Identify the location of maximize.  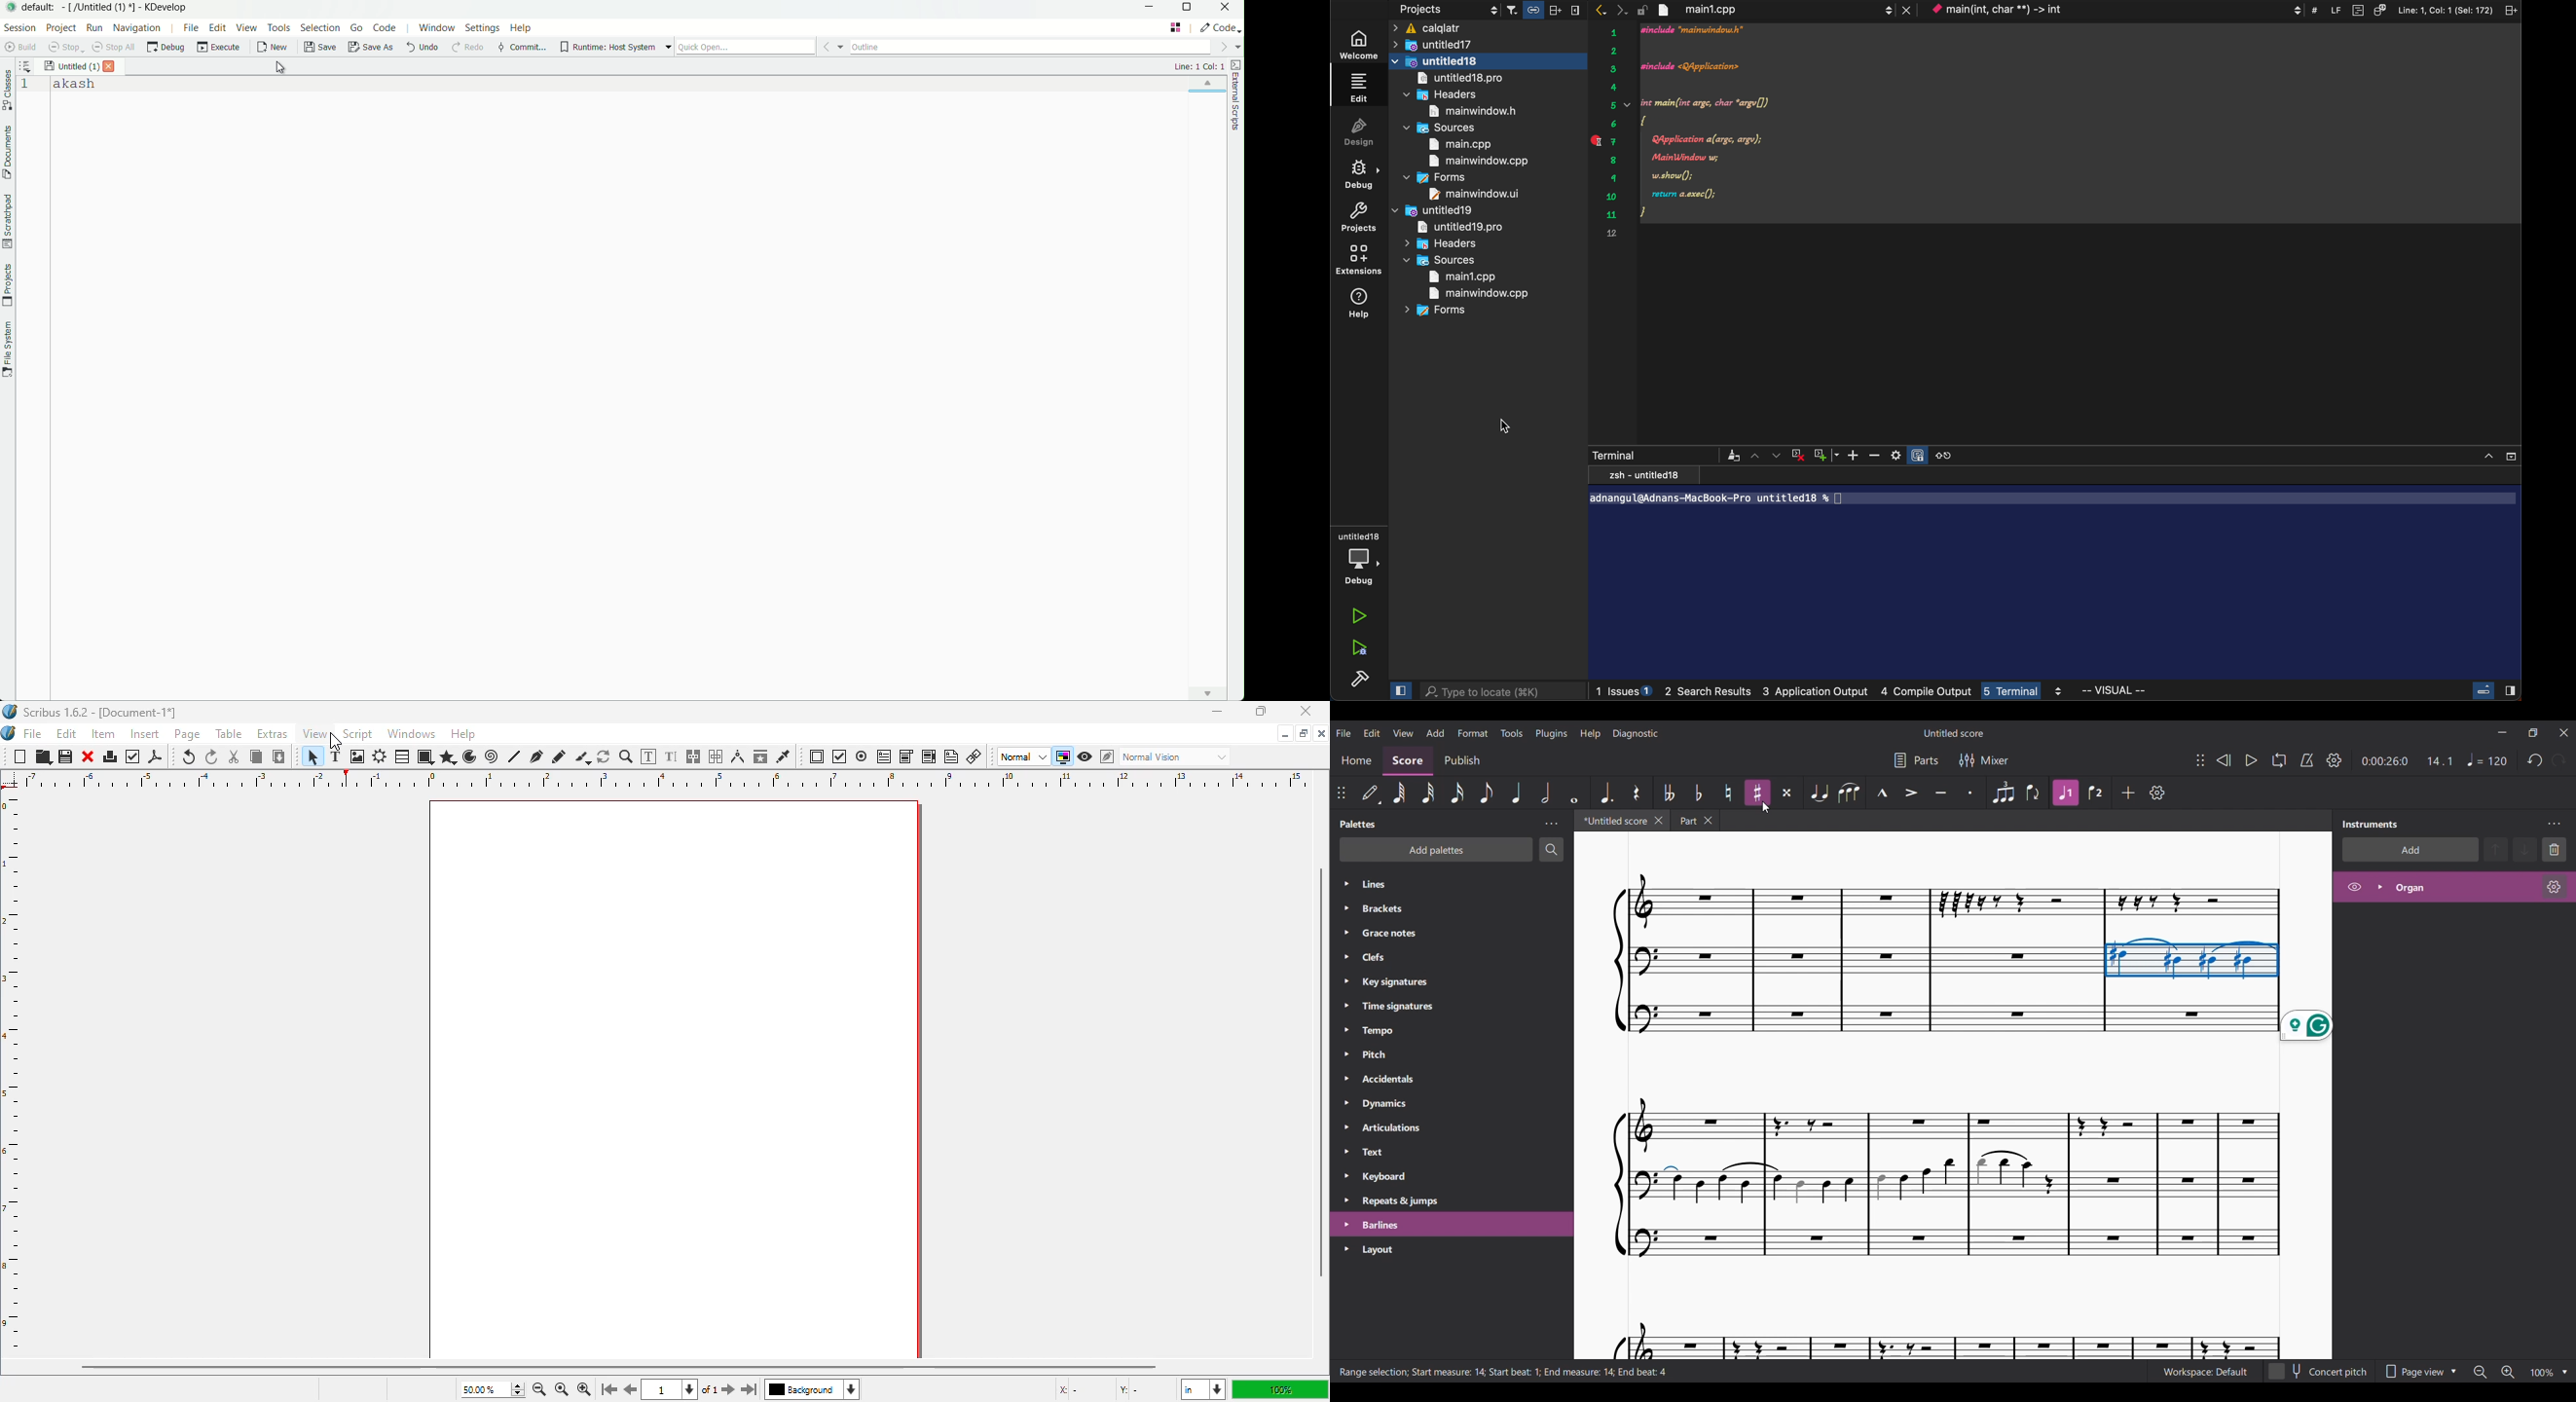
(1304, 733).